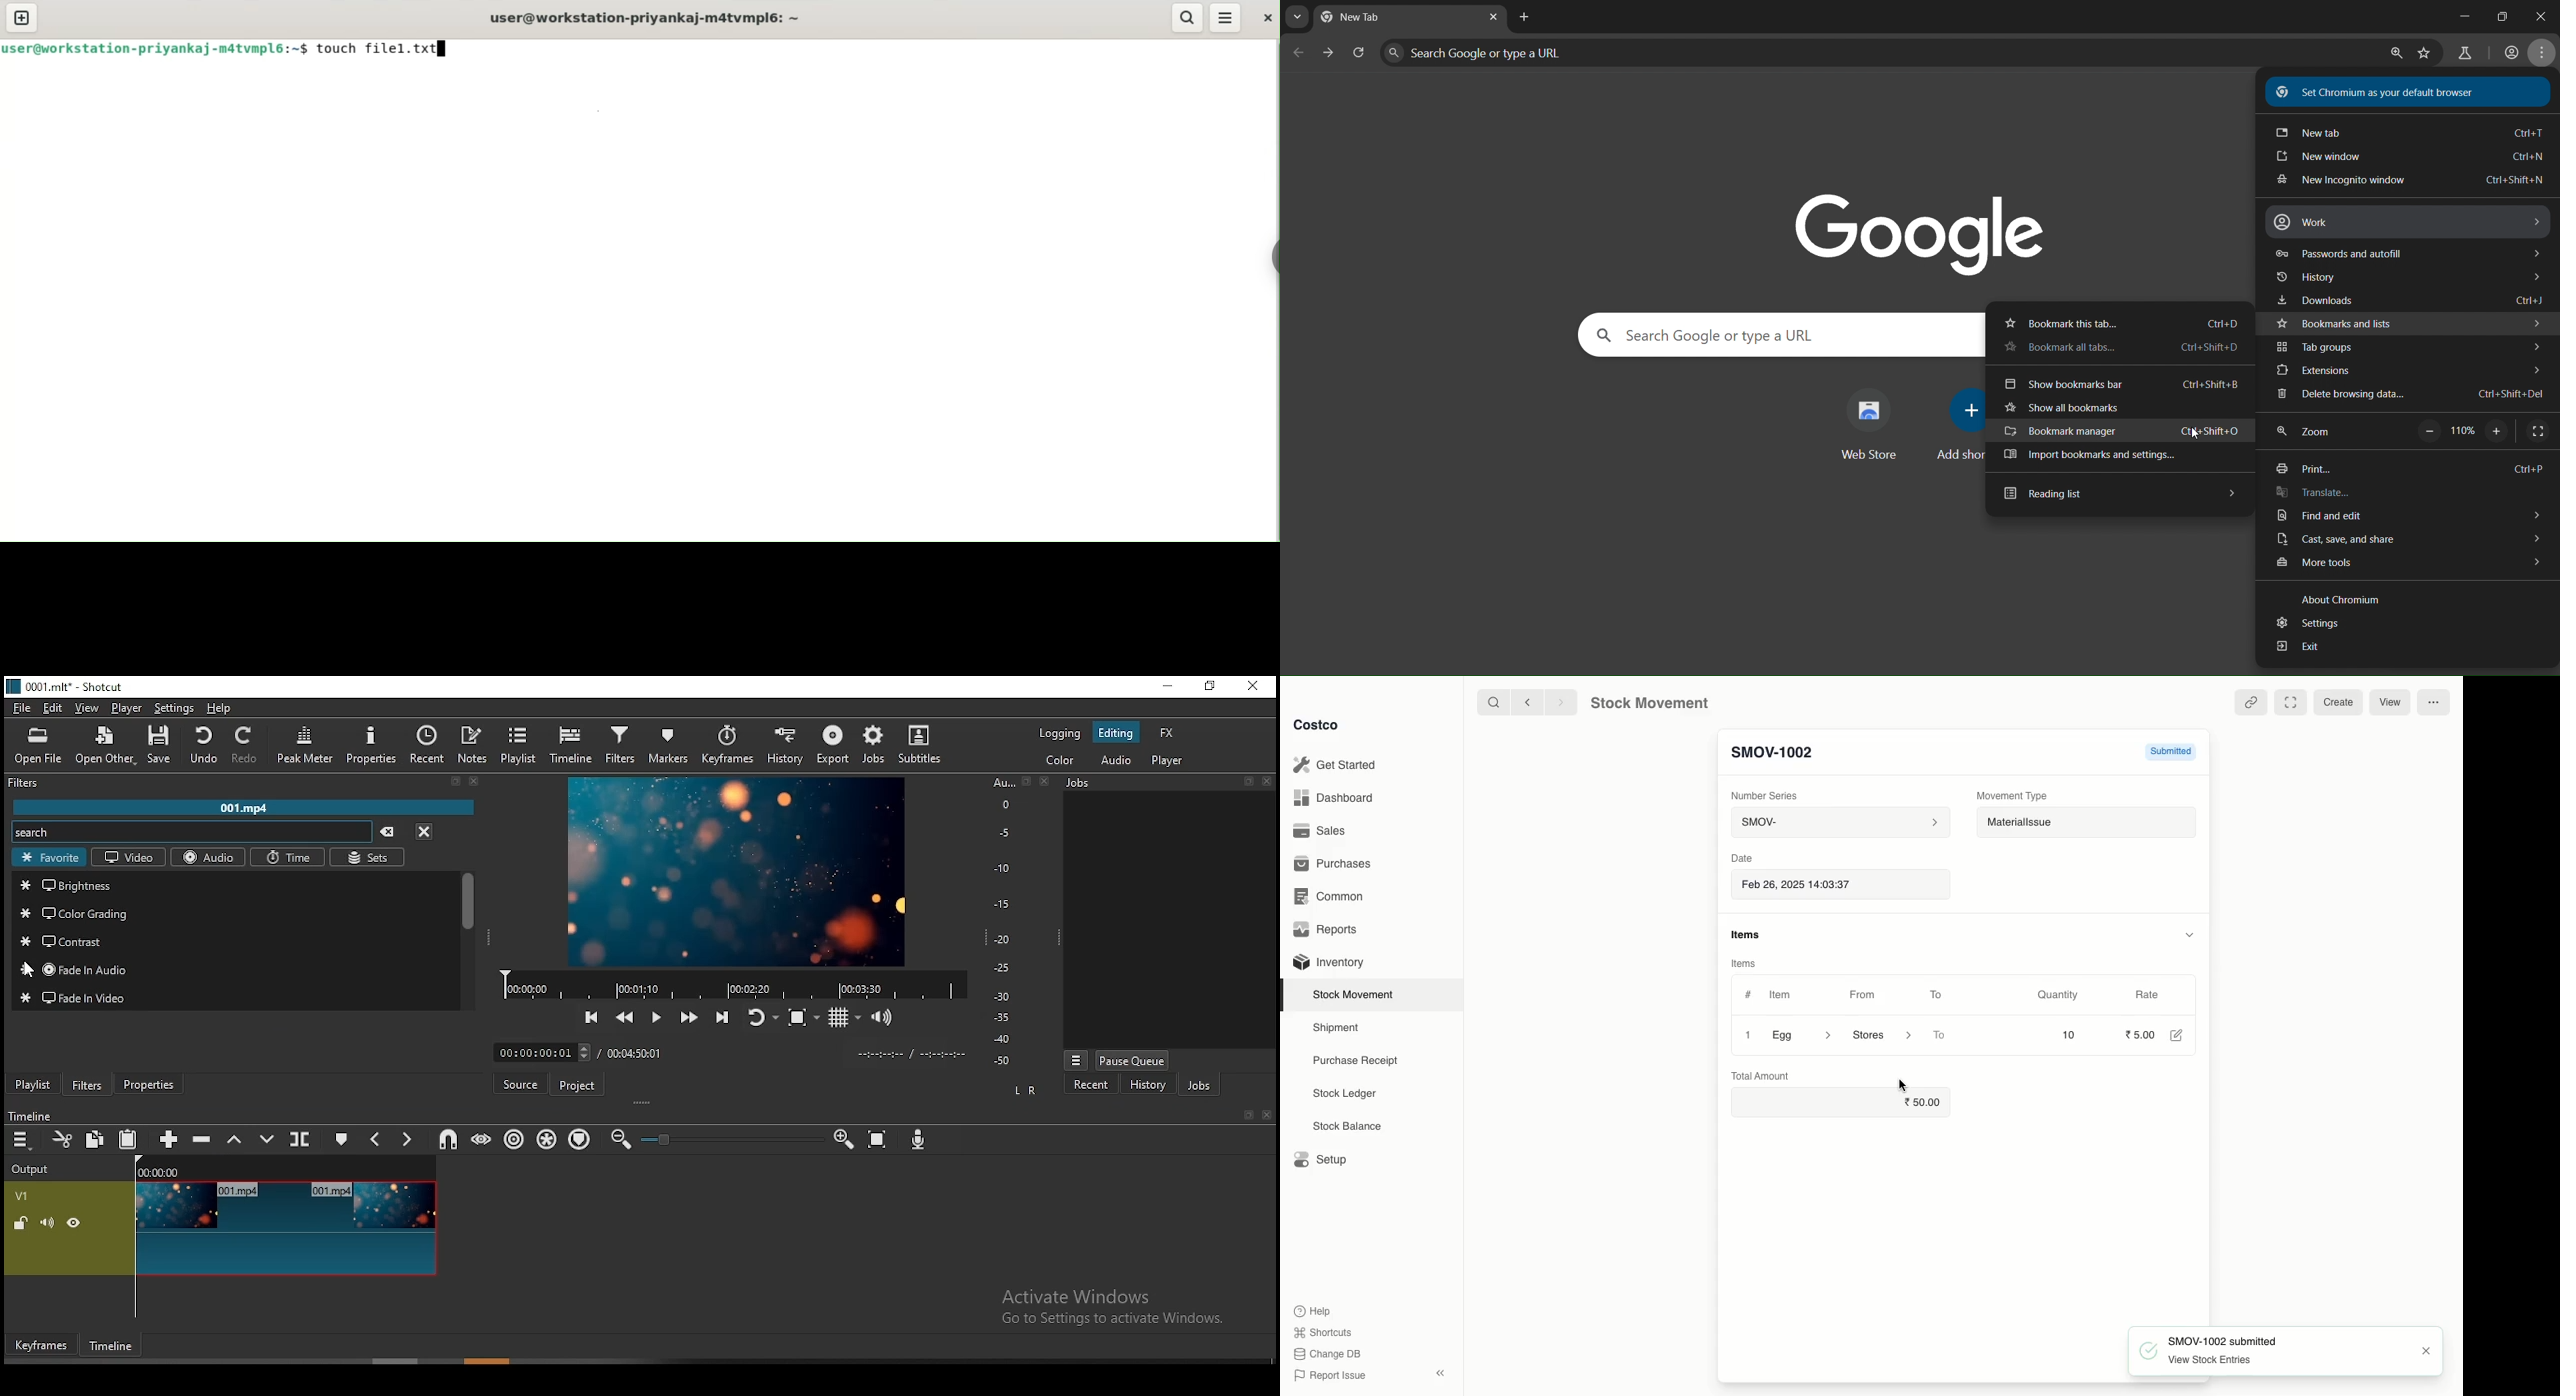 This screenshot has width=2576, height=1400. What do you see at coordinates (1802, 1034) in the screenshot?
I see `Egg` at bounding box center [1802, 1034].